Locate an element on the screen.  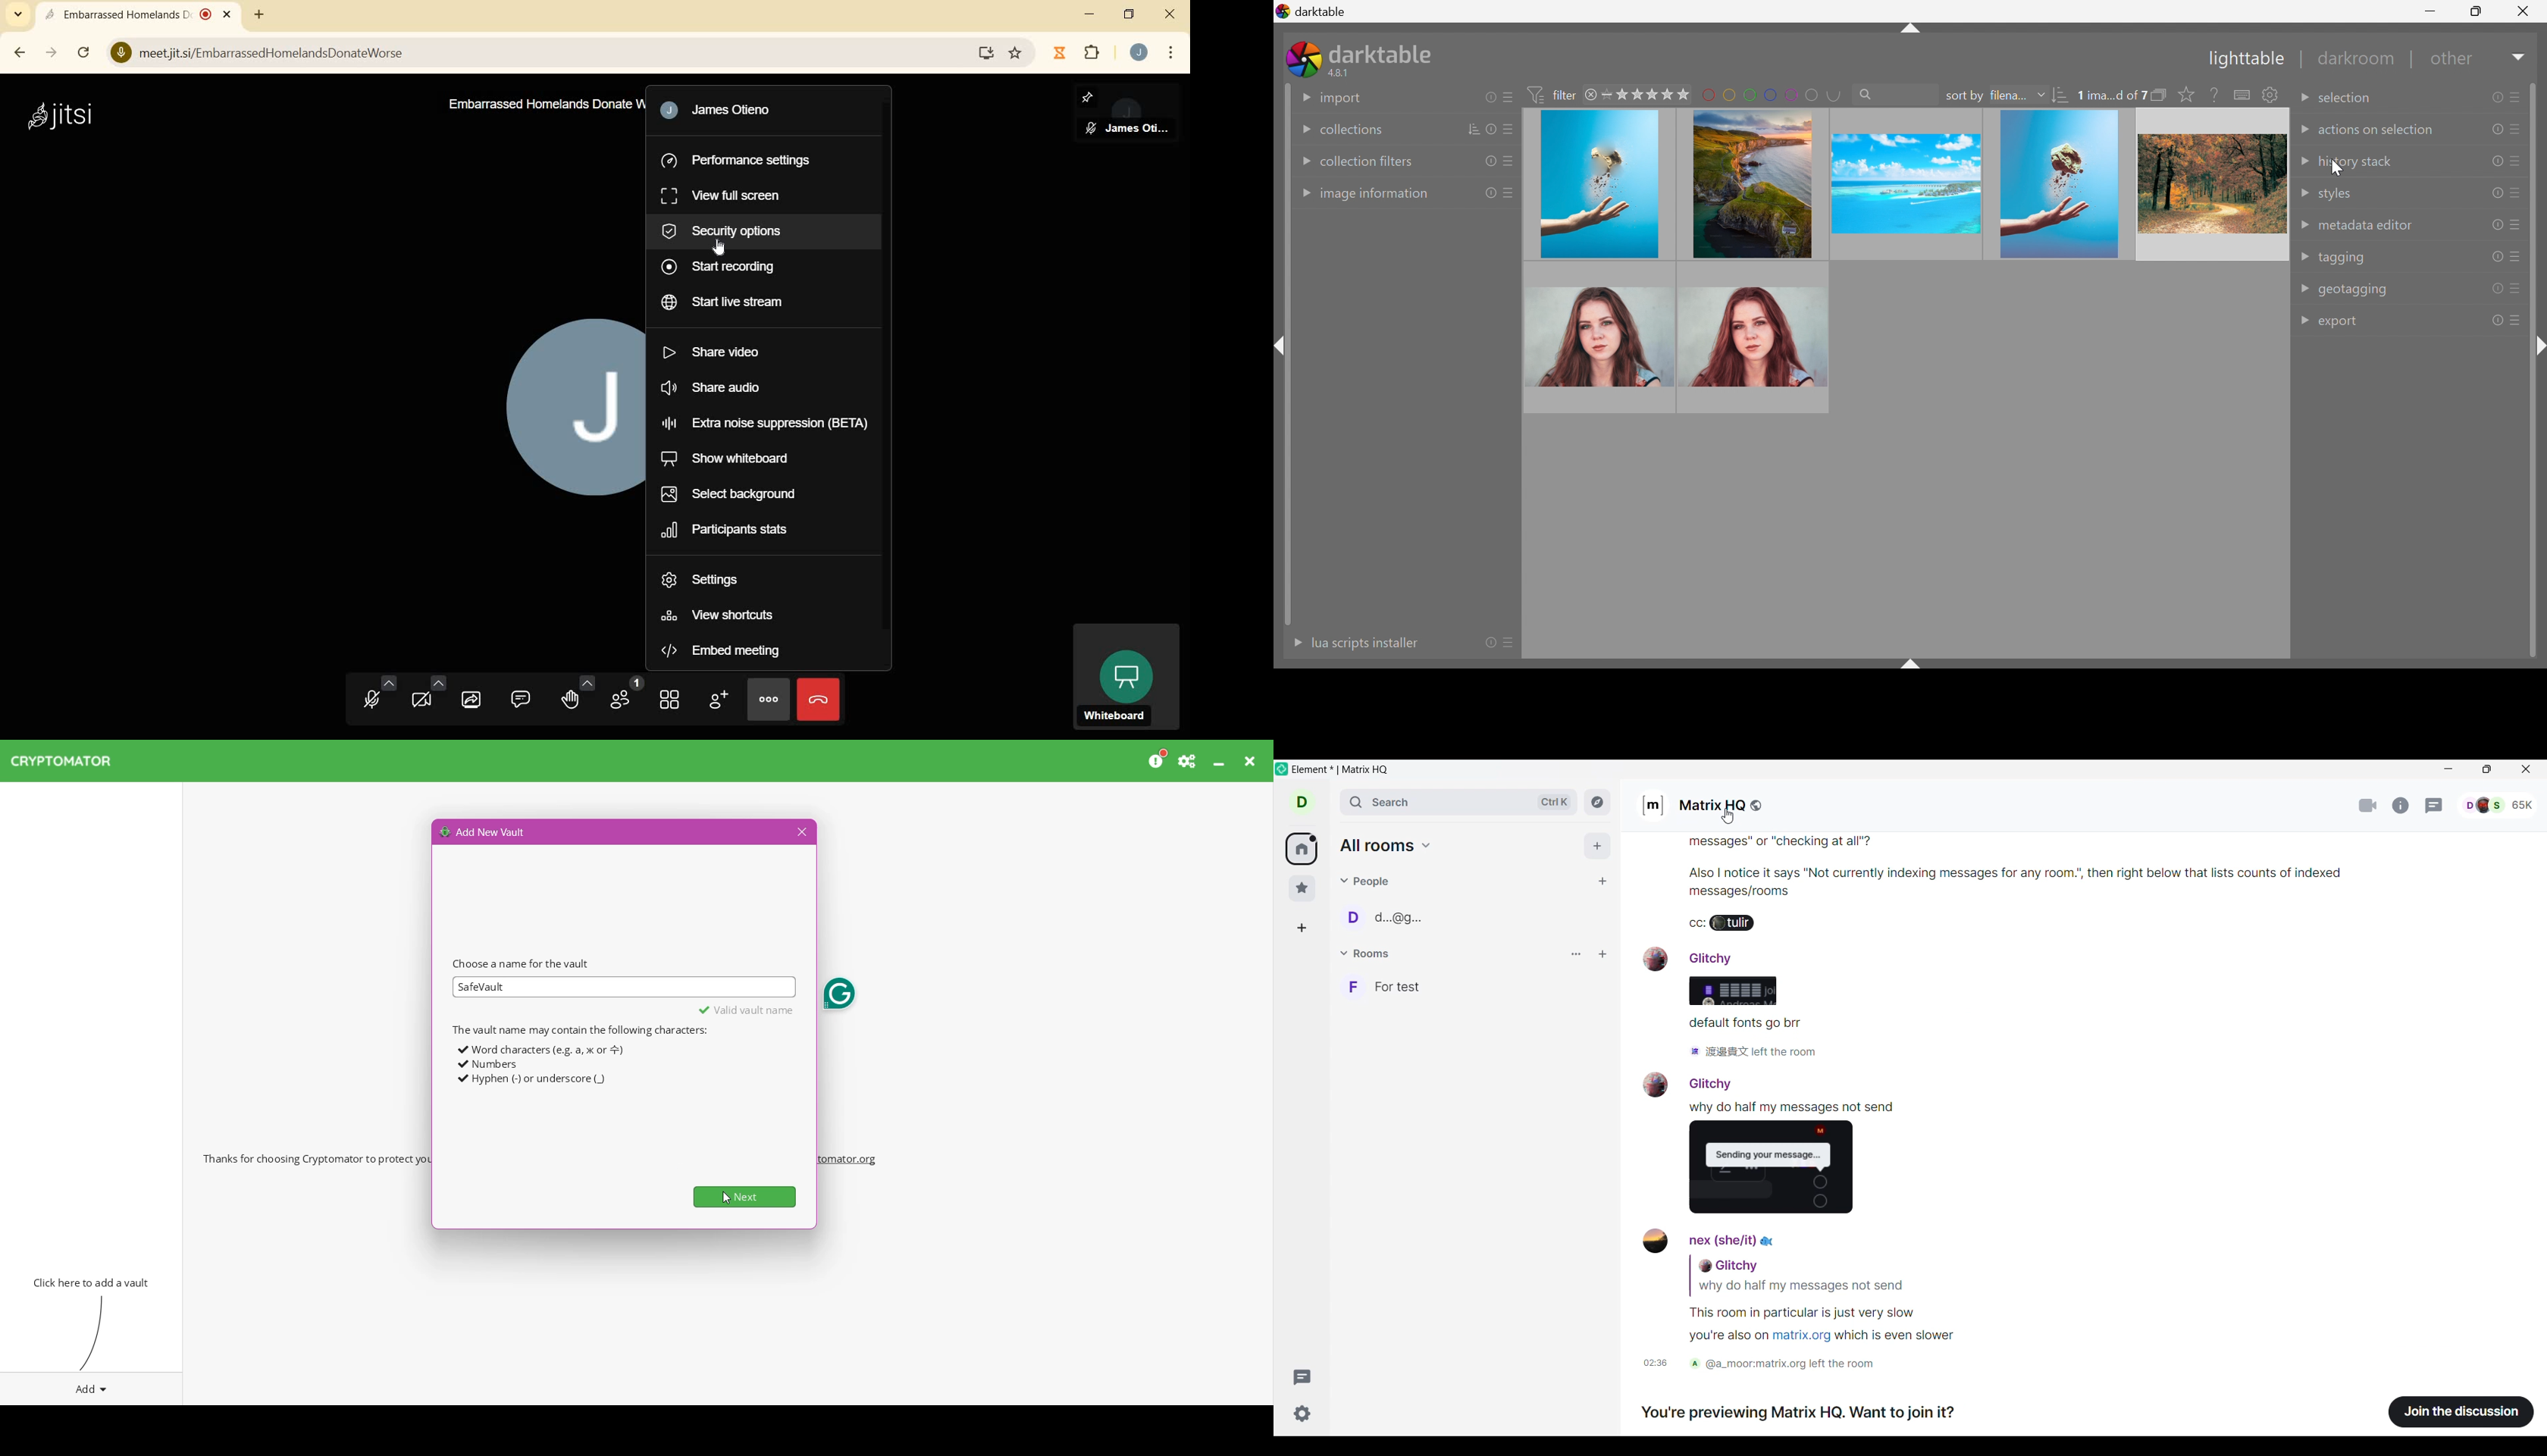
Numbers is located at coordinates (488, 1065).